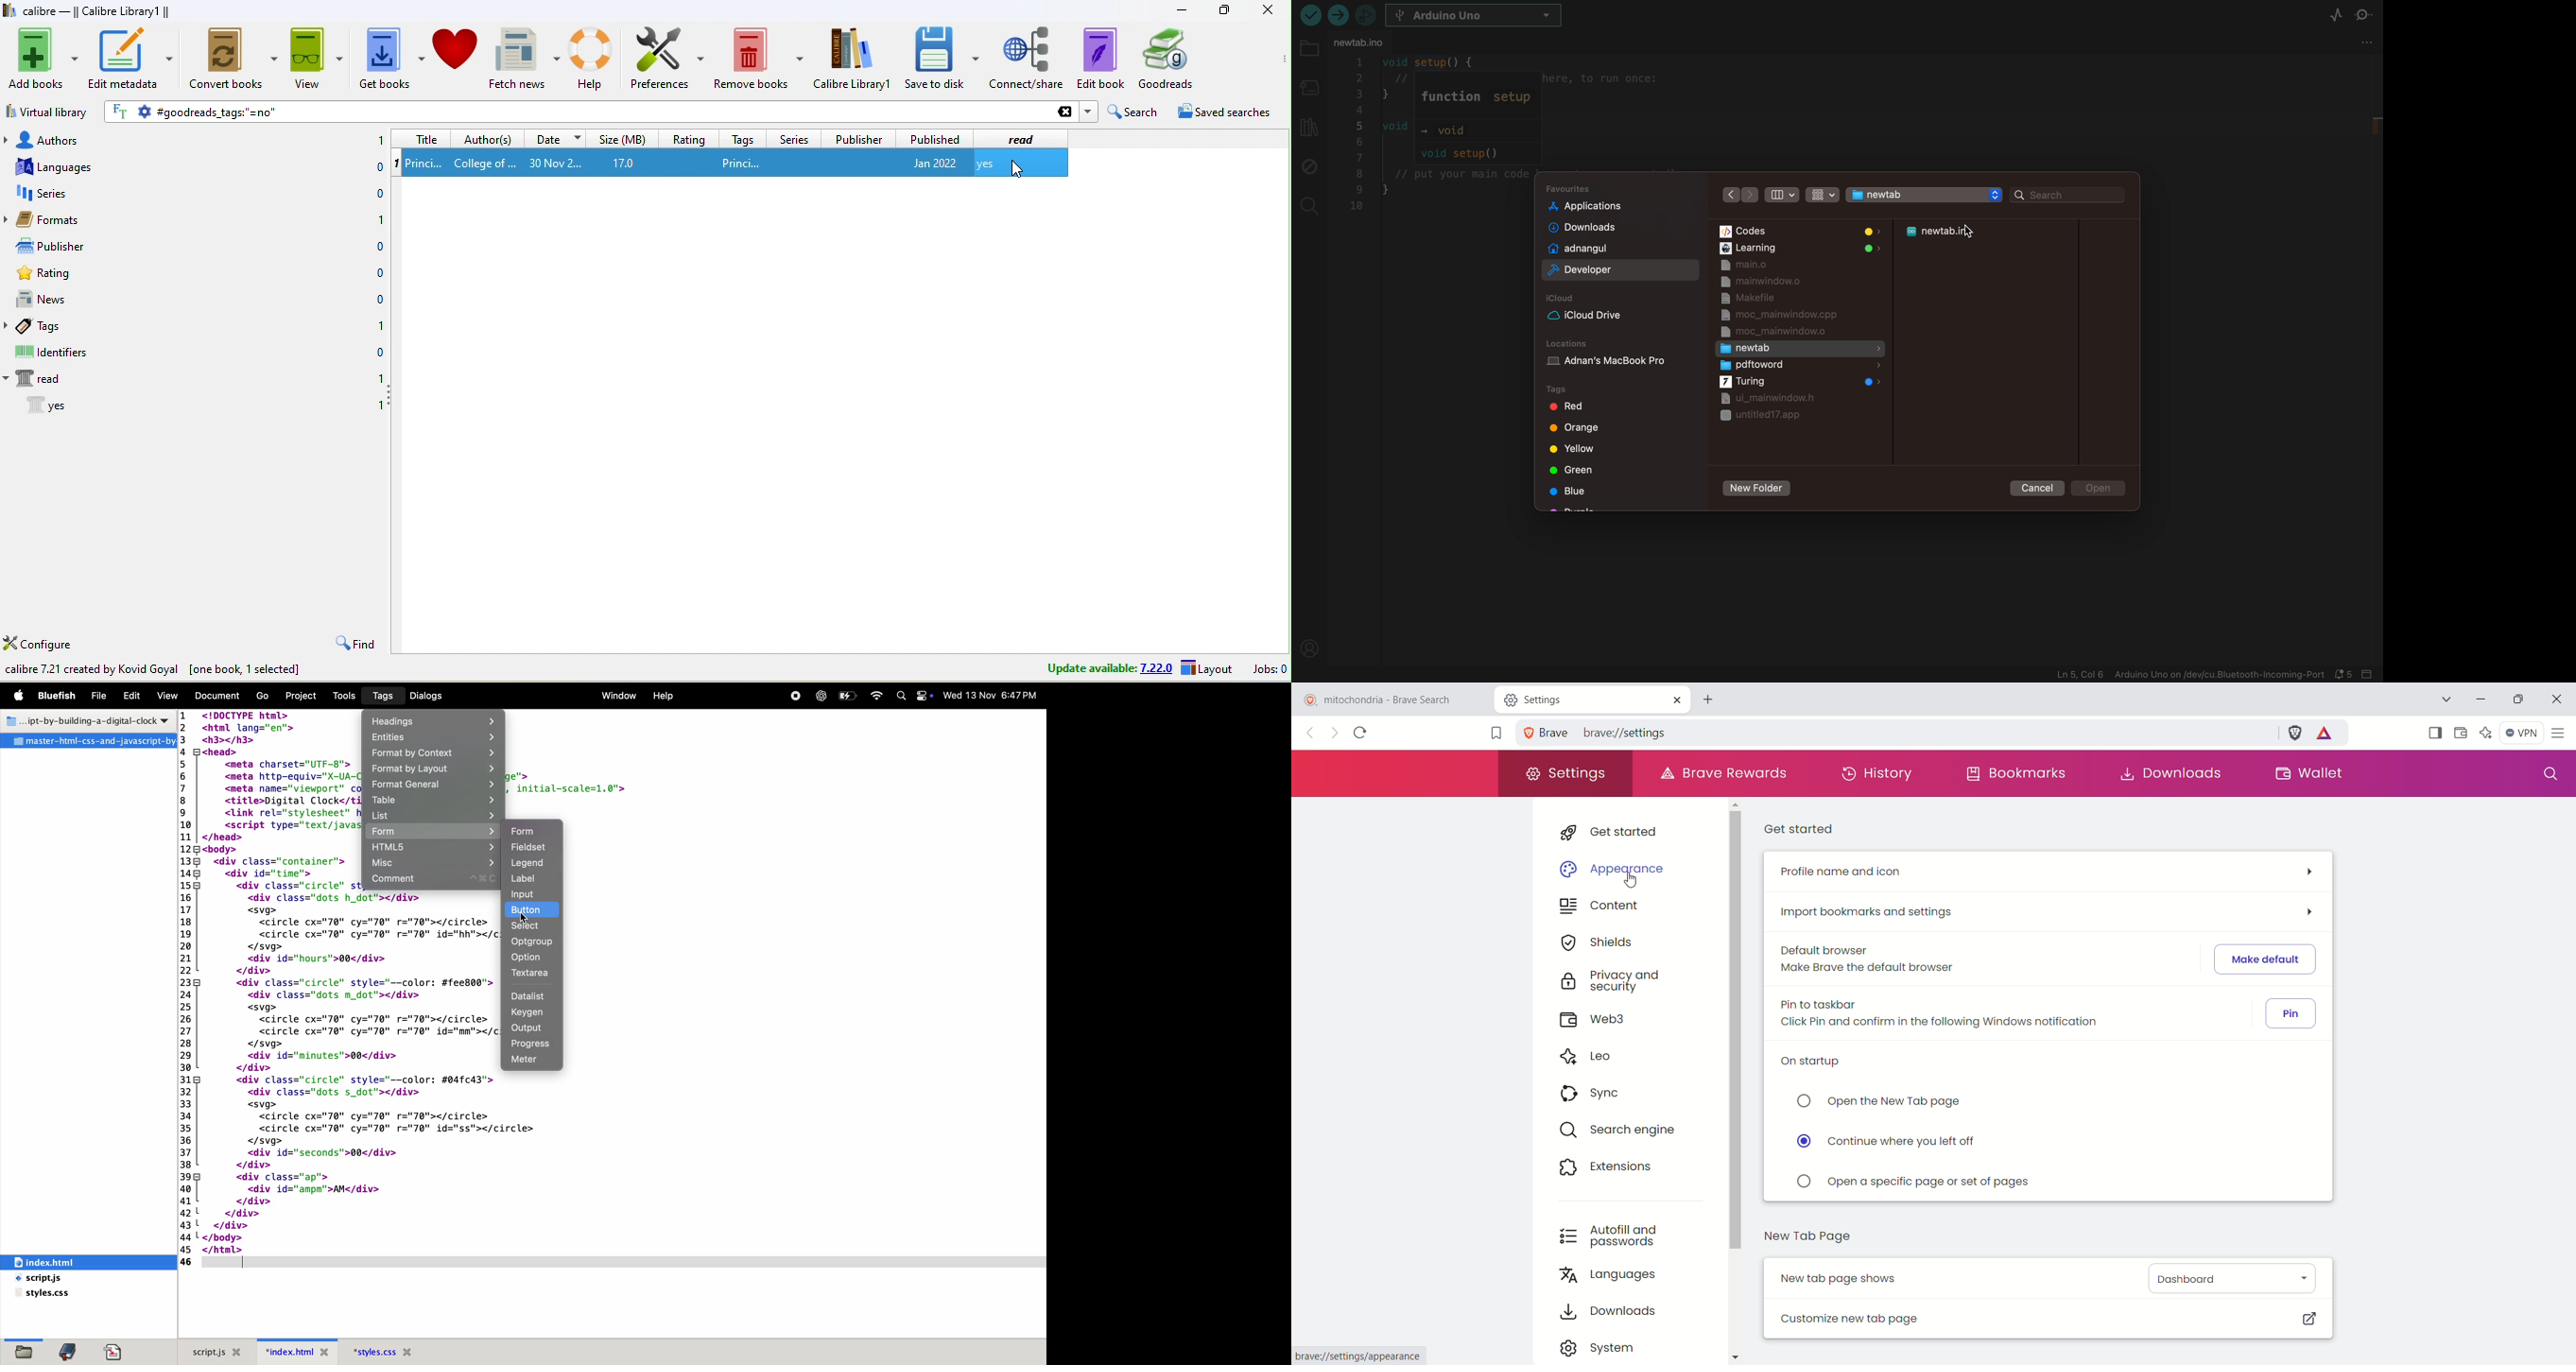 The height and width of the screenshot is (1372, 2576). Describe the element at coordinates (1595, 941) in the screenshot. I see `shields` at that location.